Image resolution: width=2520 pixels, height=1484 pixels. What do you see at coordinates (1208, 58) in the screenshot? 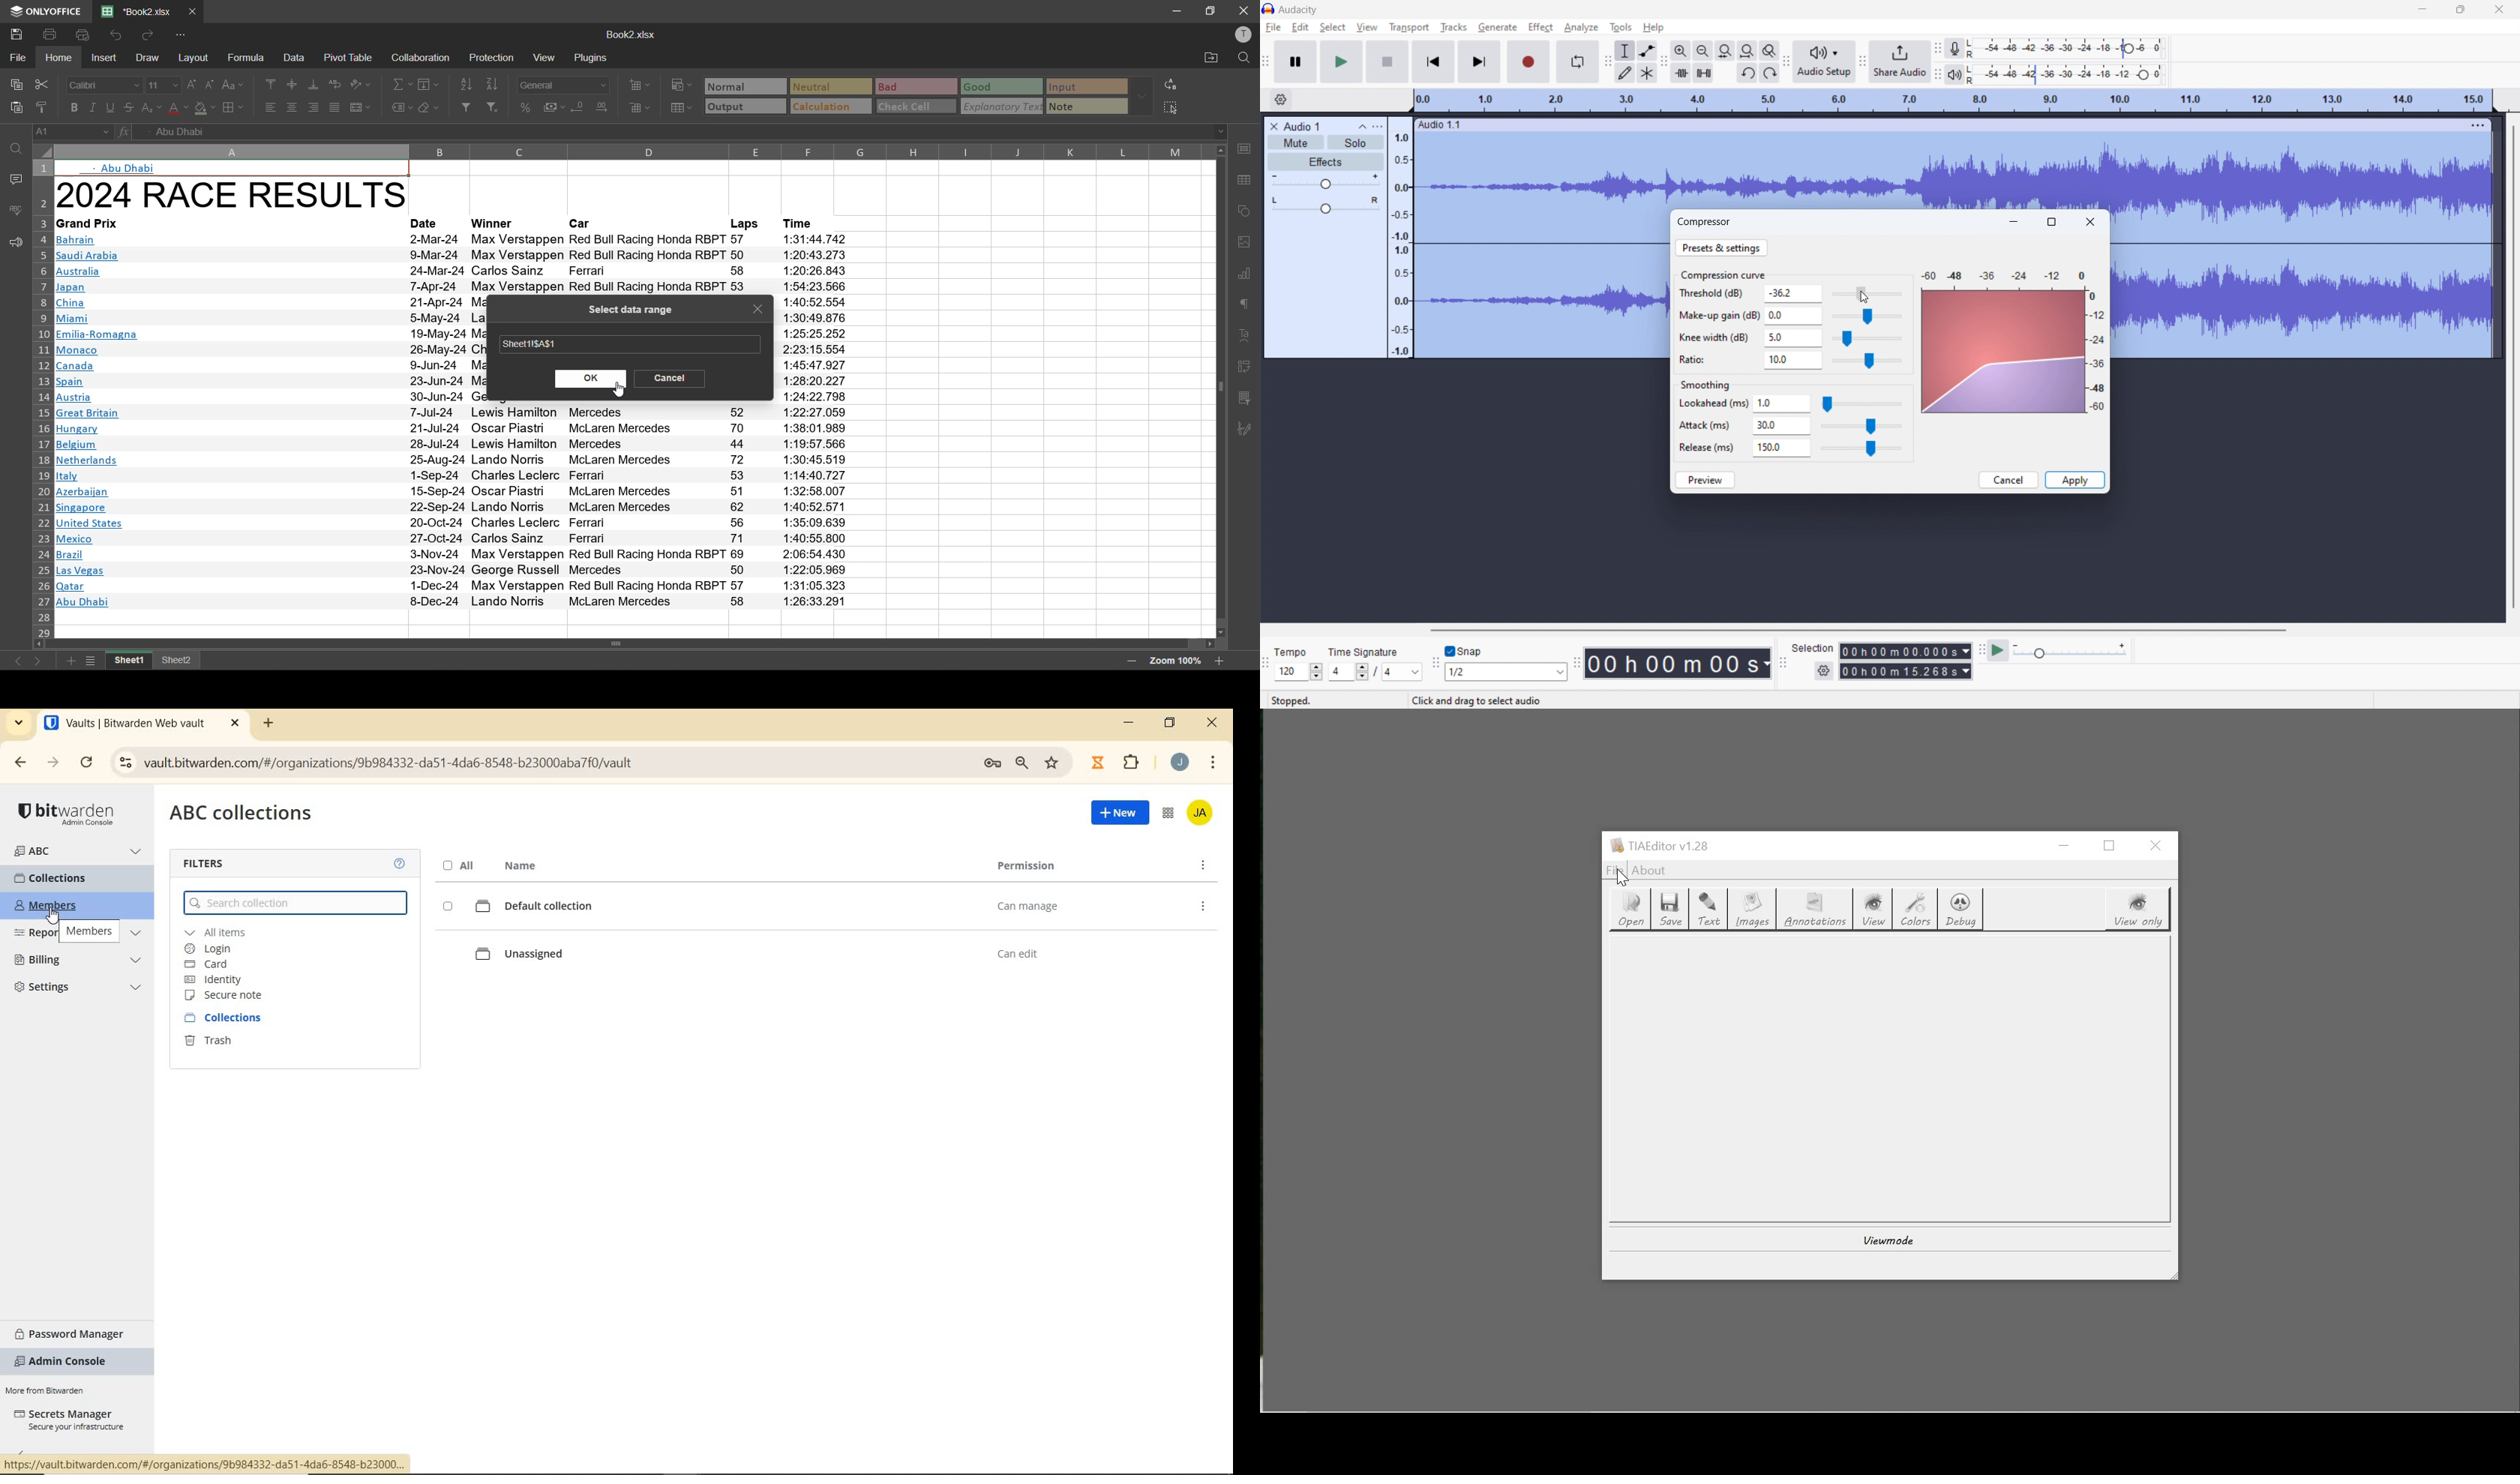
I see `open location` at bounding box center [1208, 58].